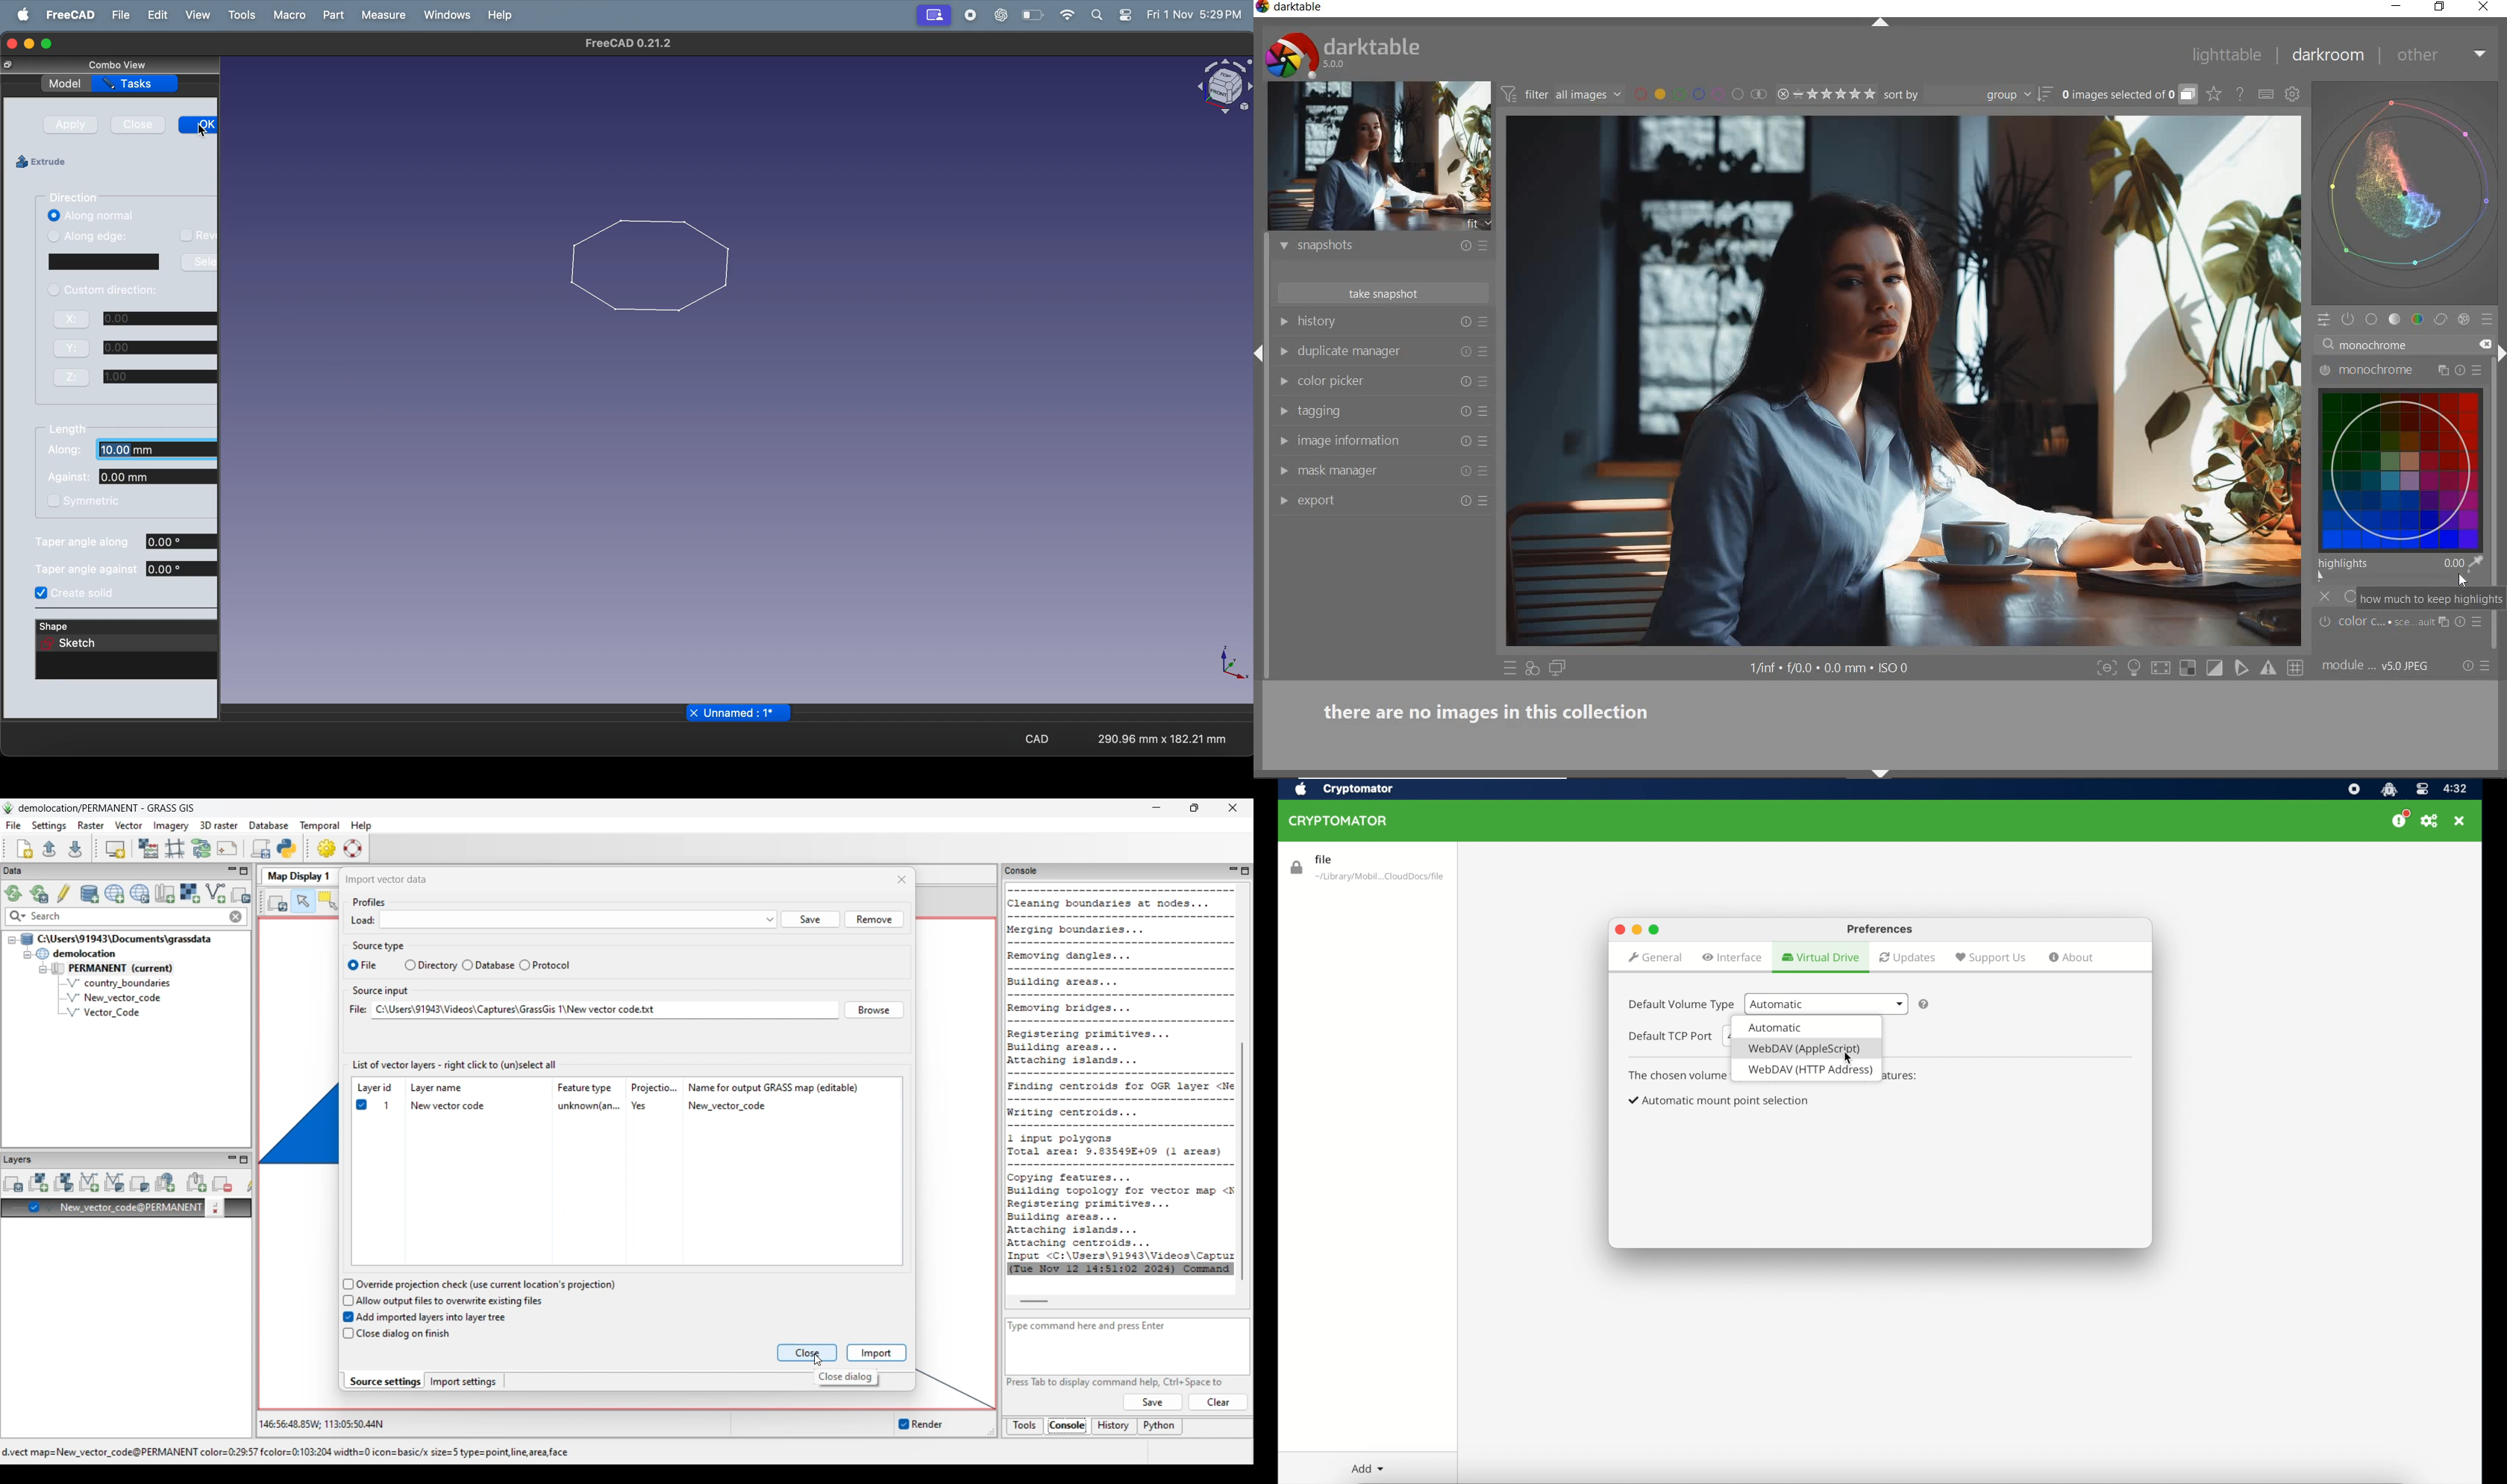 The width and height of the screenshot is (2520, 1484). Describe the element at coordinates (1463, 410) in the screenshot. I see `reset` at that location.